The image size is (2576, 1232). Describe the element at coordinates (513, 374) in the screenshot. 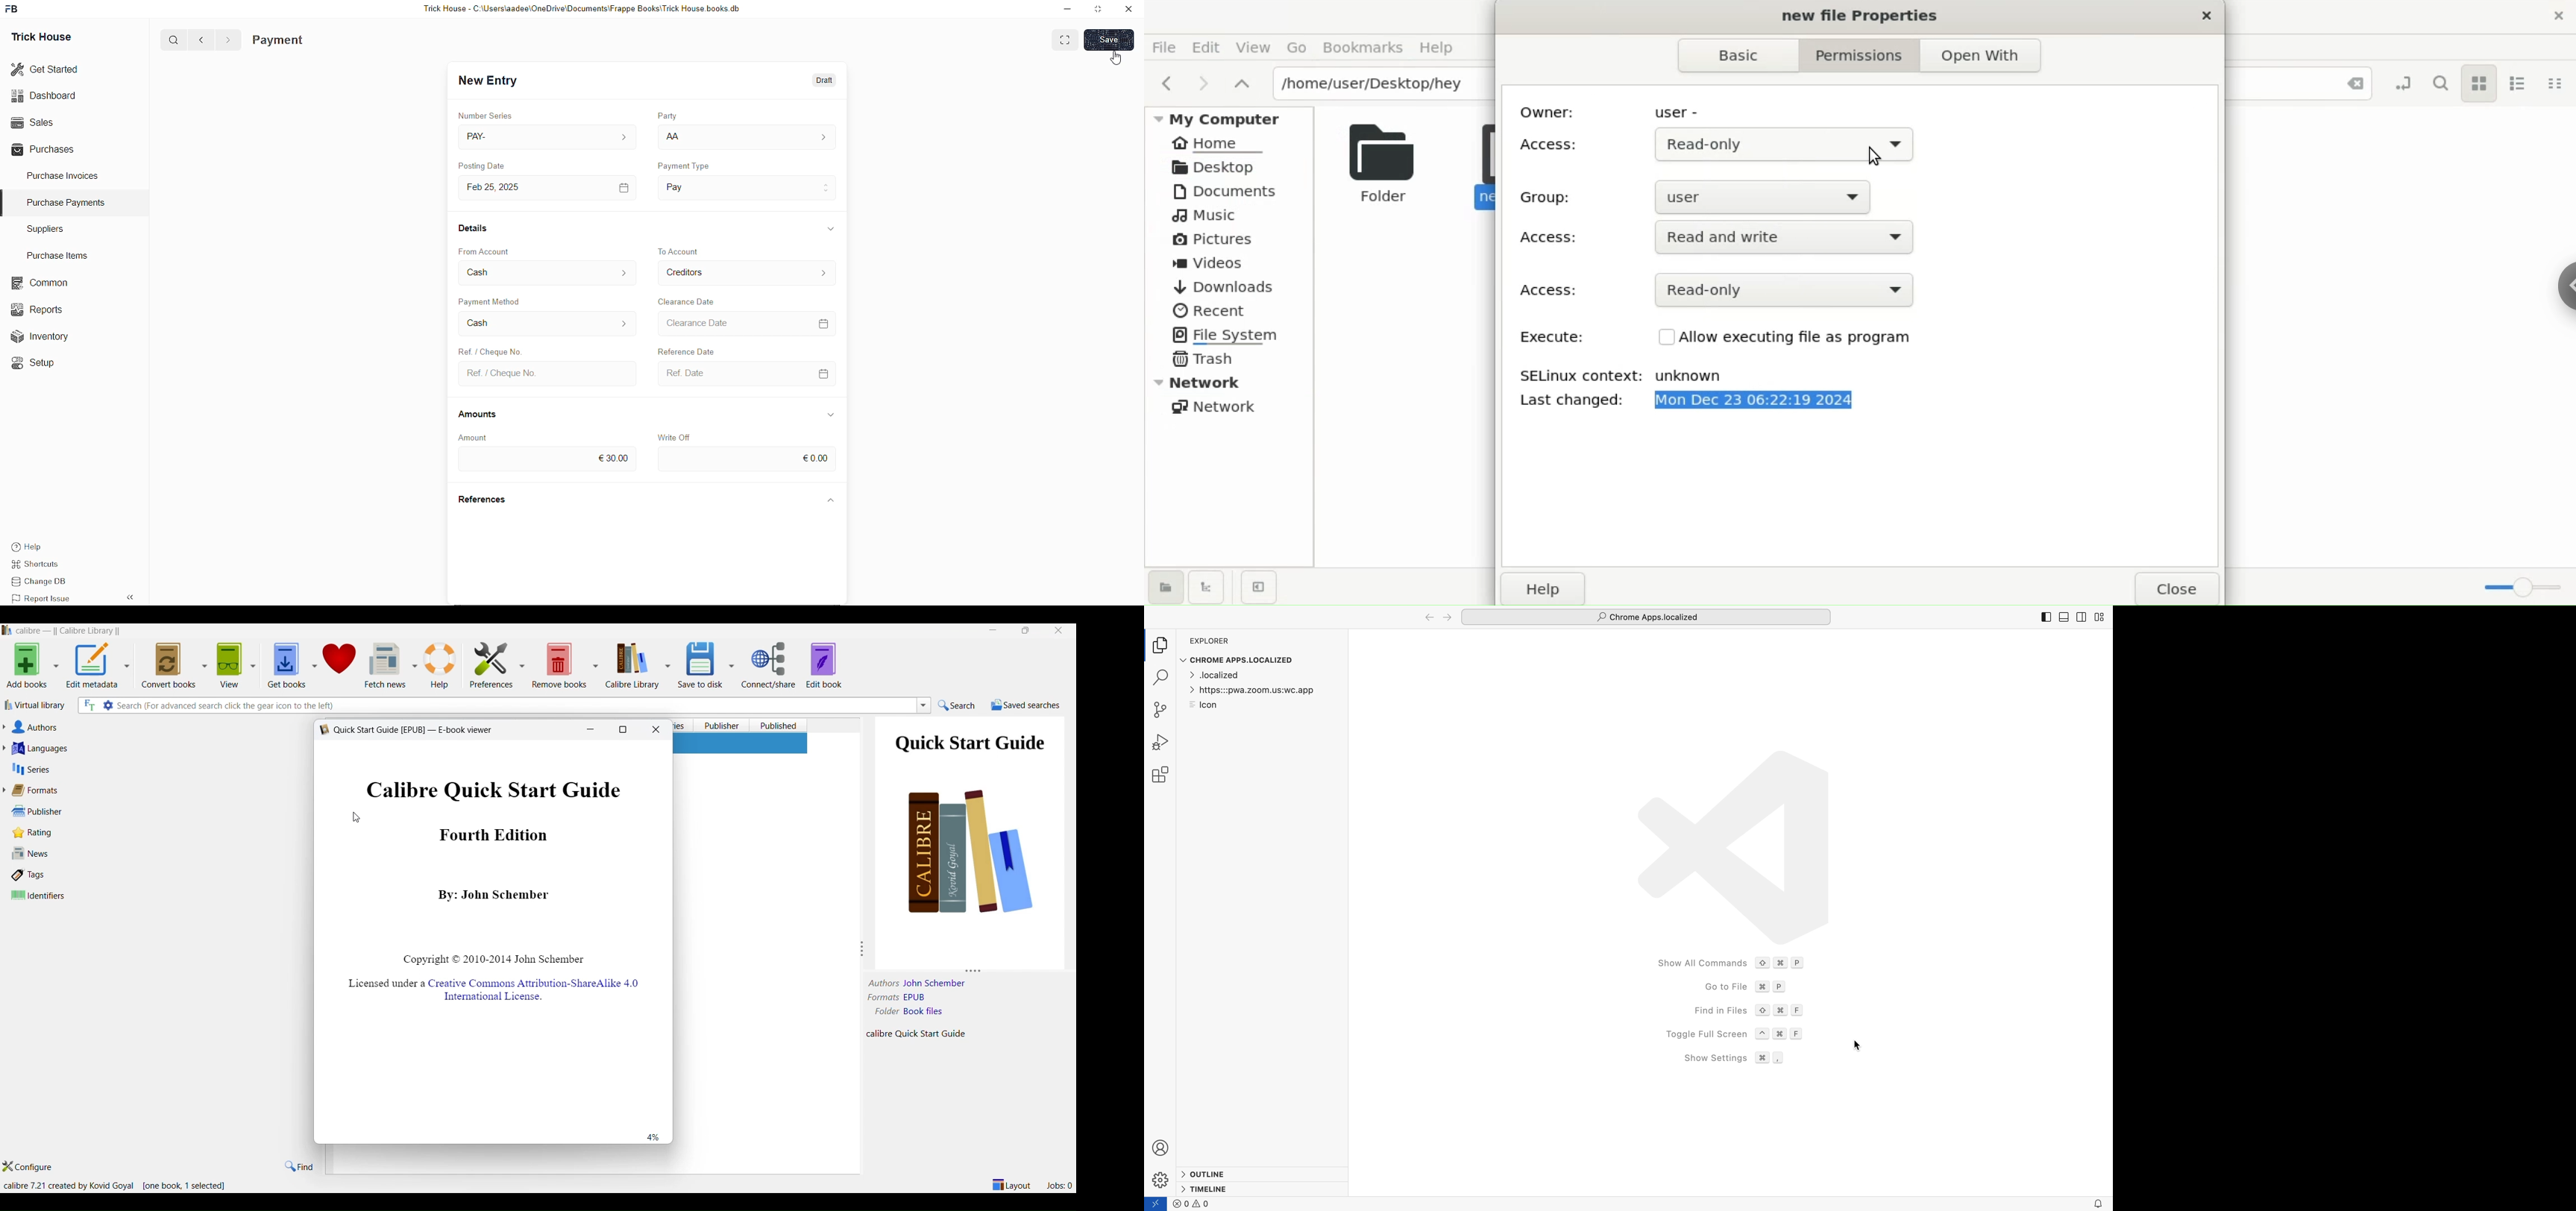

I see `Ref. / Cheque No.` at that location.